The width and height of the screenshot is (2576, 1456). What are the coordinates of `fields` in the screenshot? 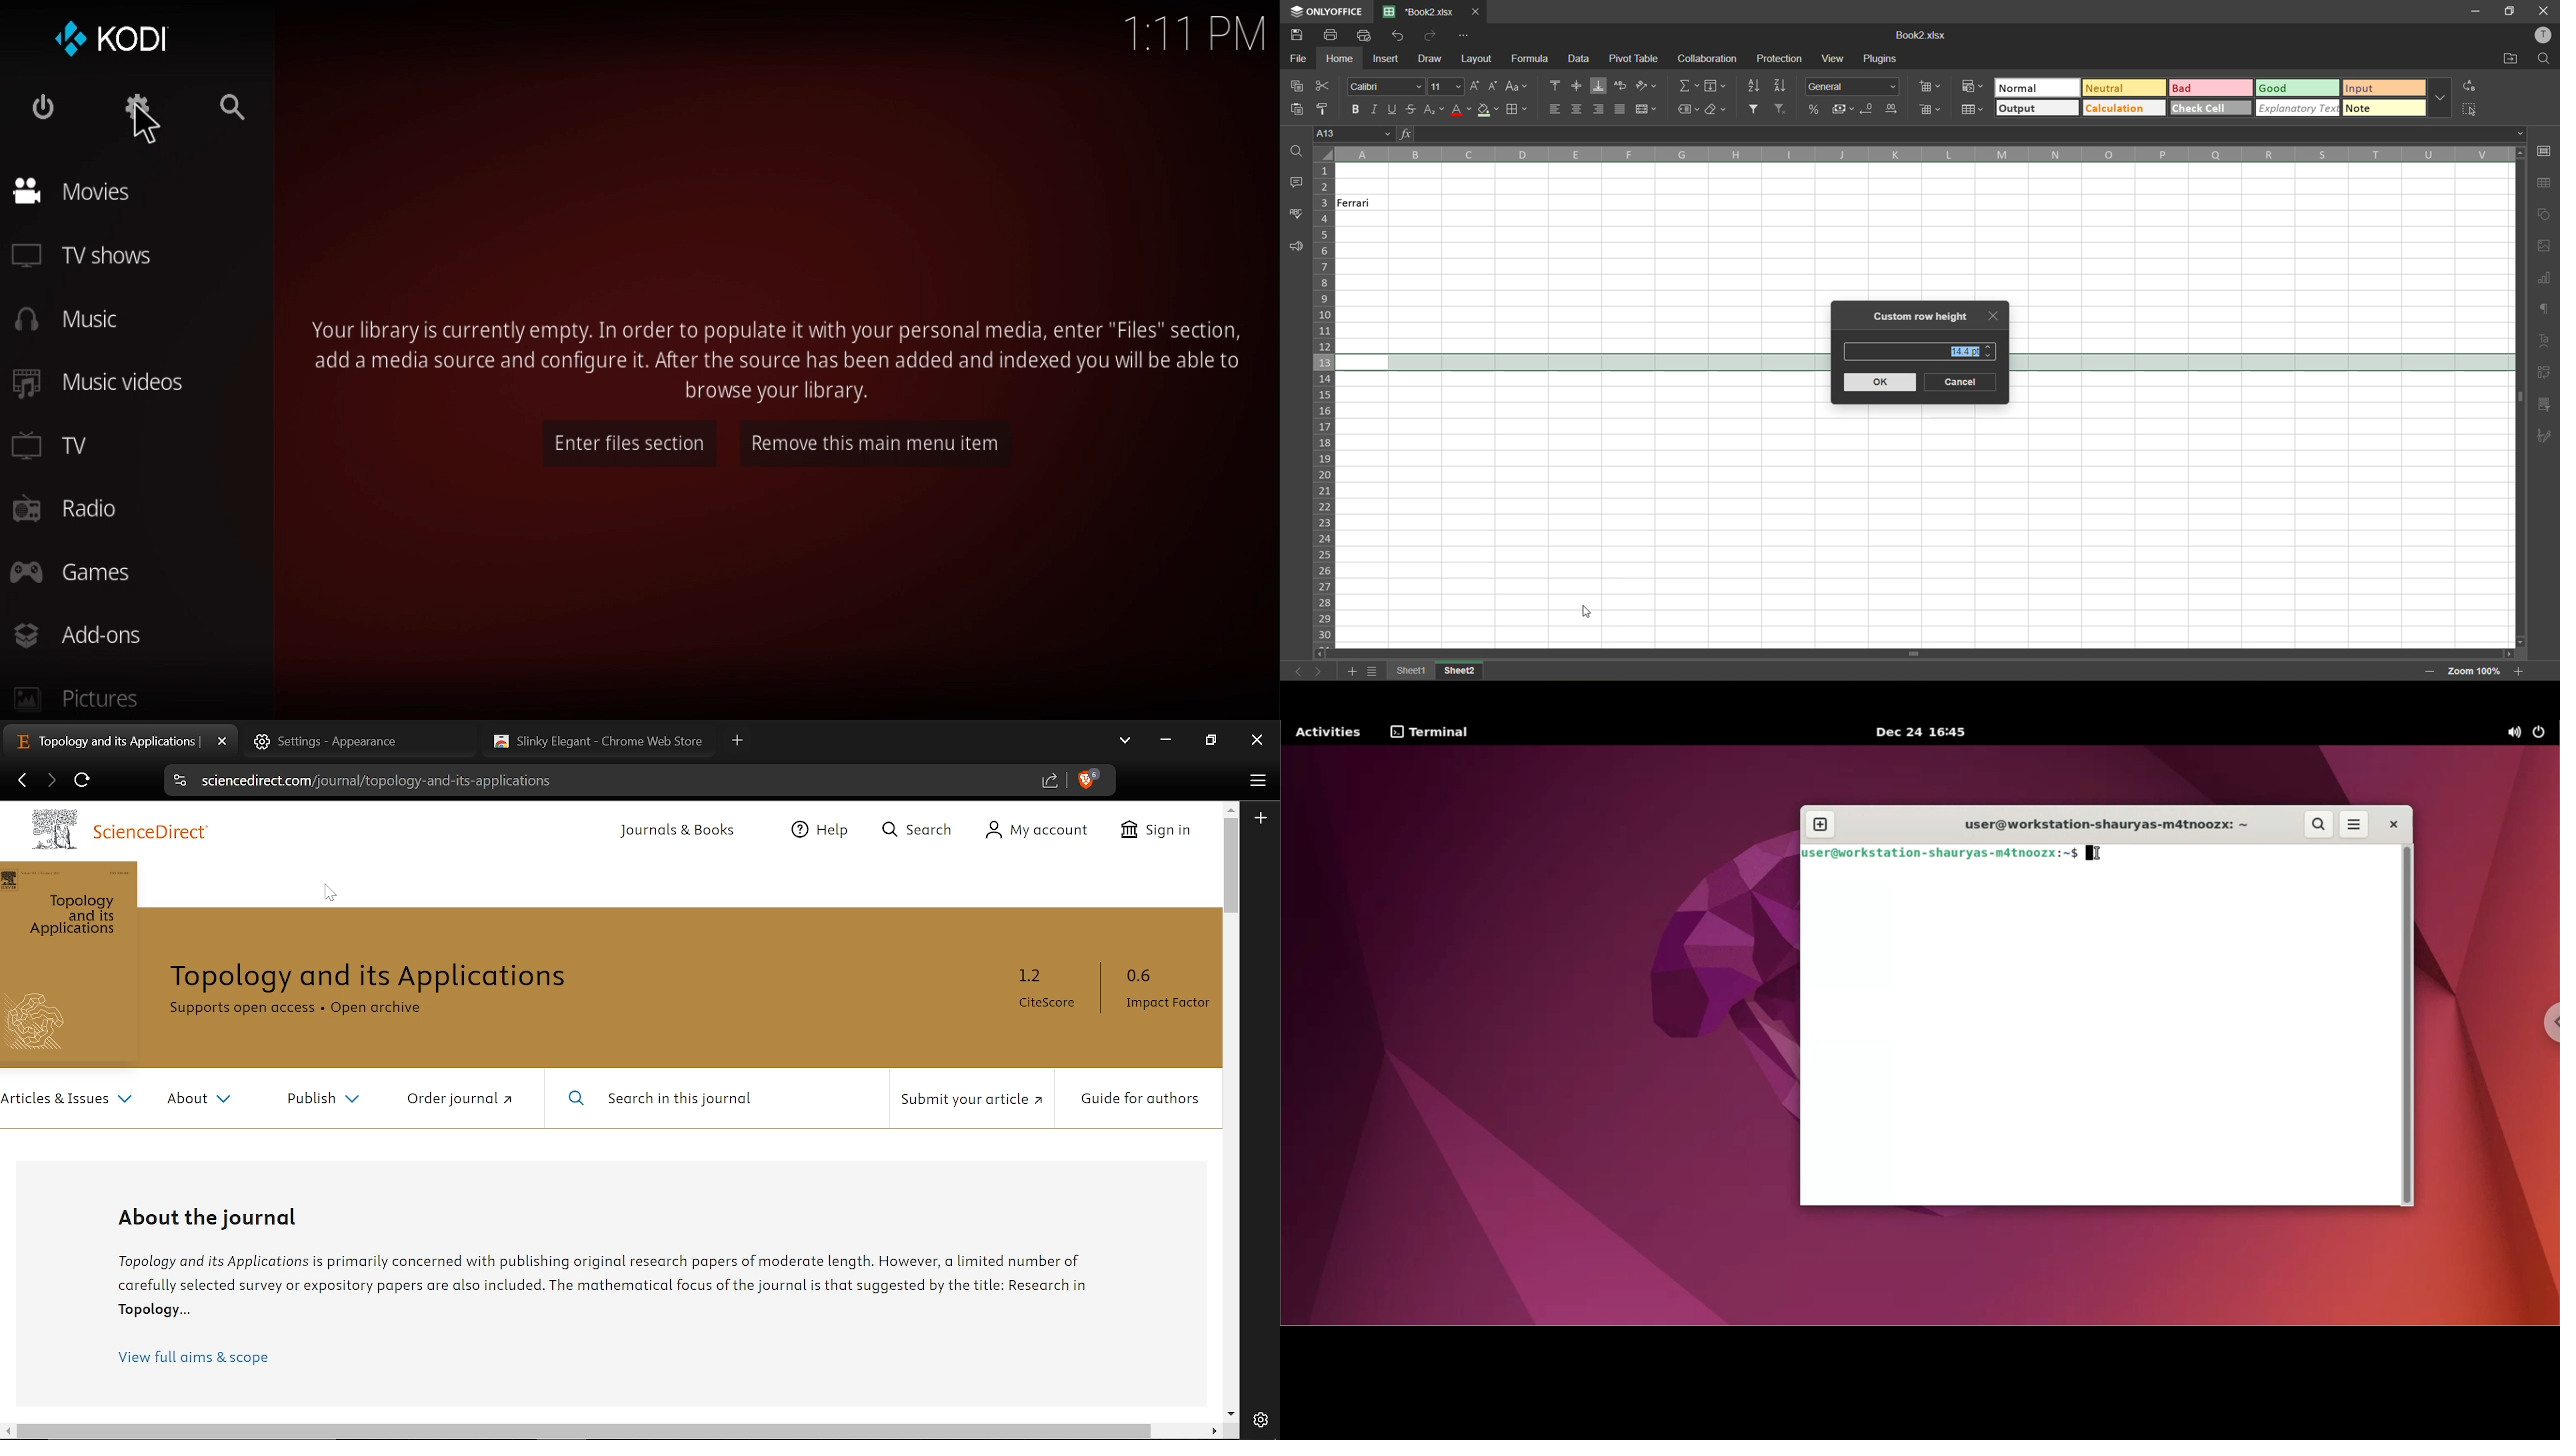 It's located at (1715, 87).